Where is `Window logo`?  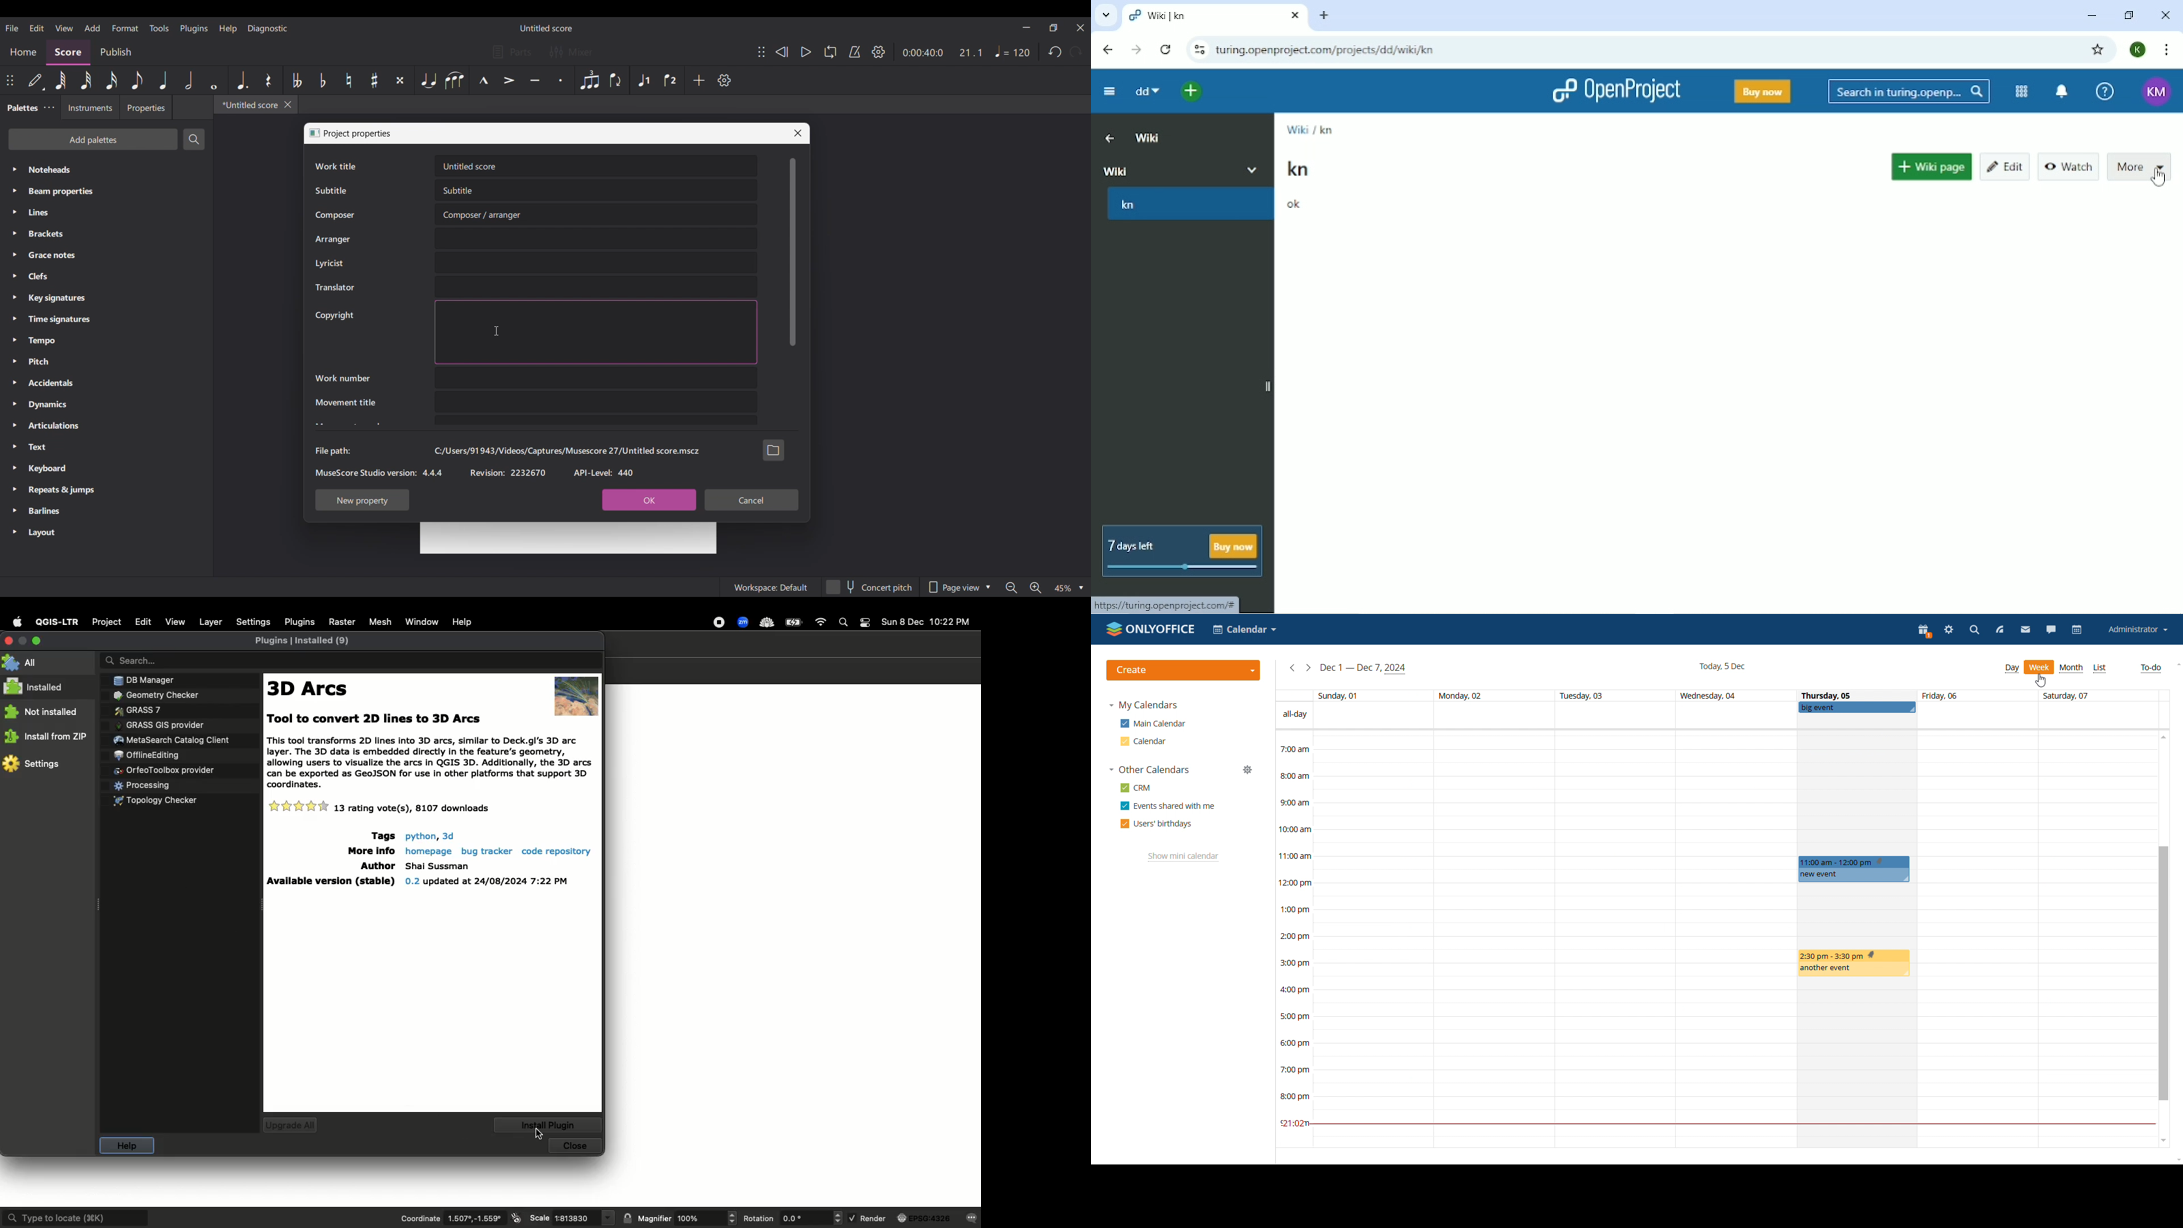
Window logo is located at coordinates (314, 133).